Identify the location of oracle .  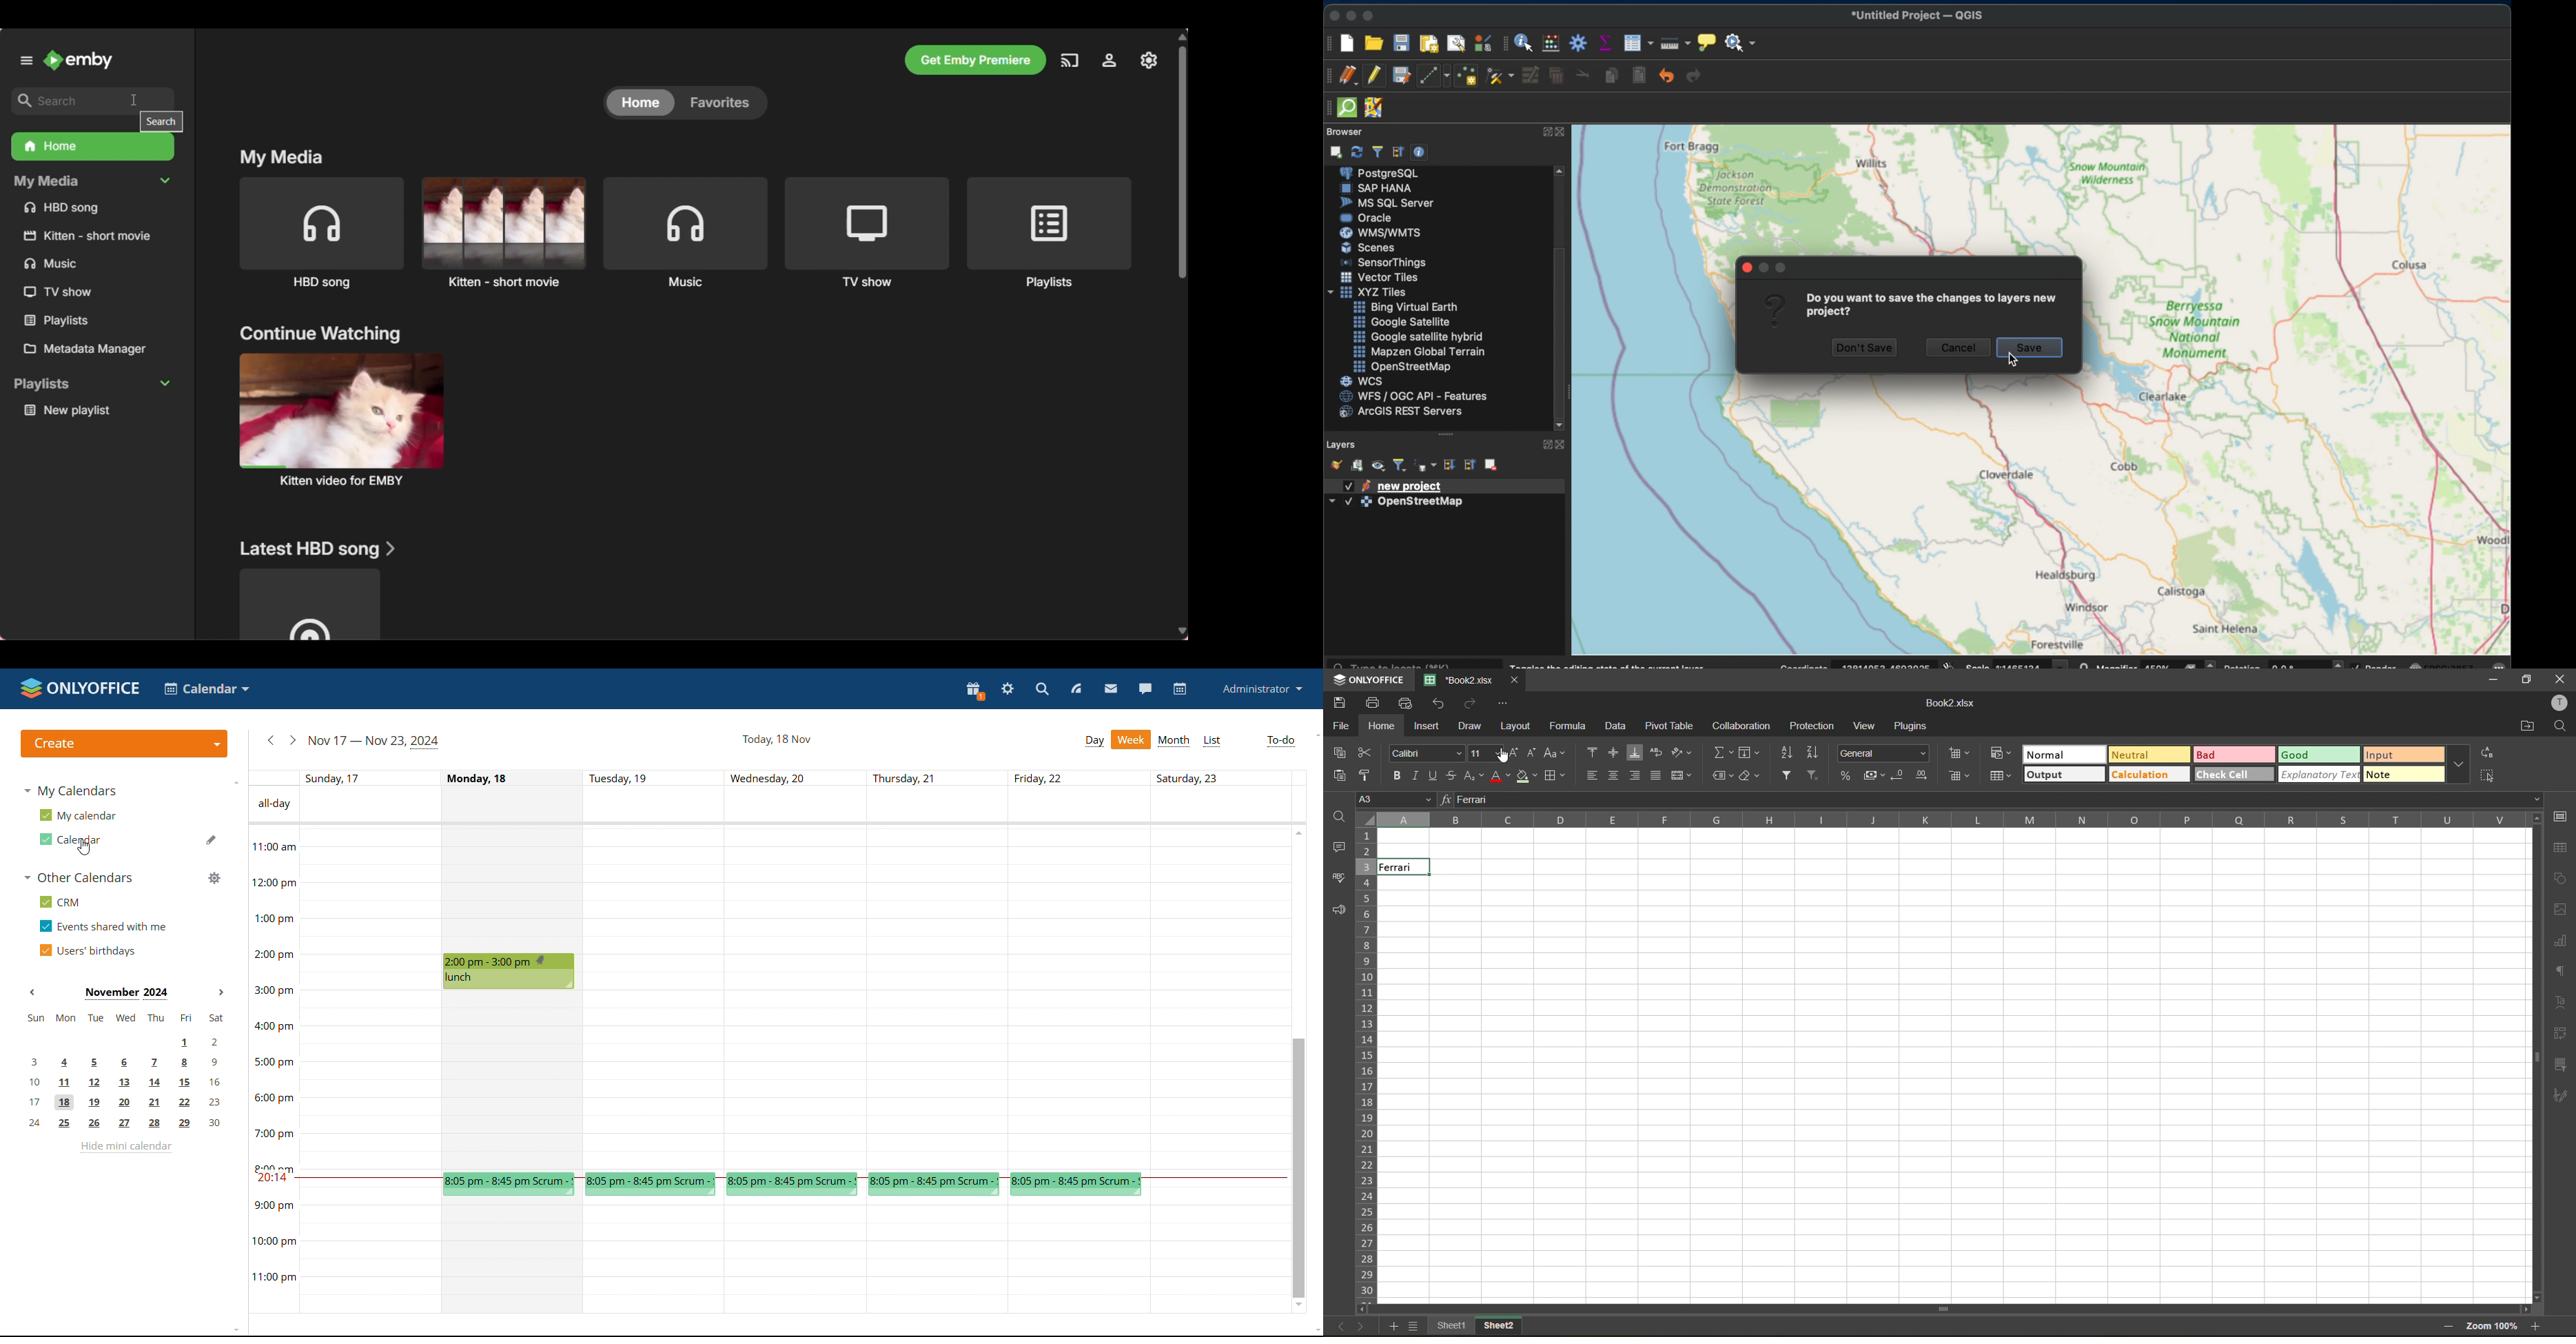
(1366, 217).